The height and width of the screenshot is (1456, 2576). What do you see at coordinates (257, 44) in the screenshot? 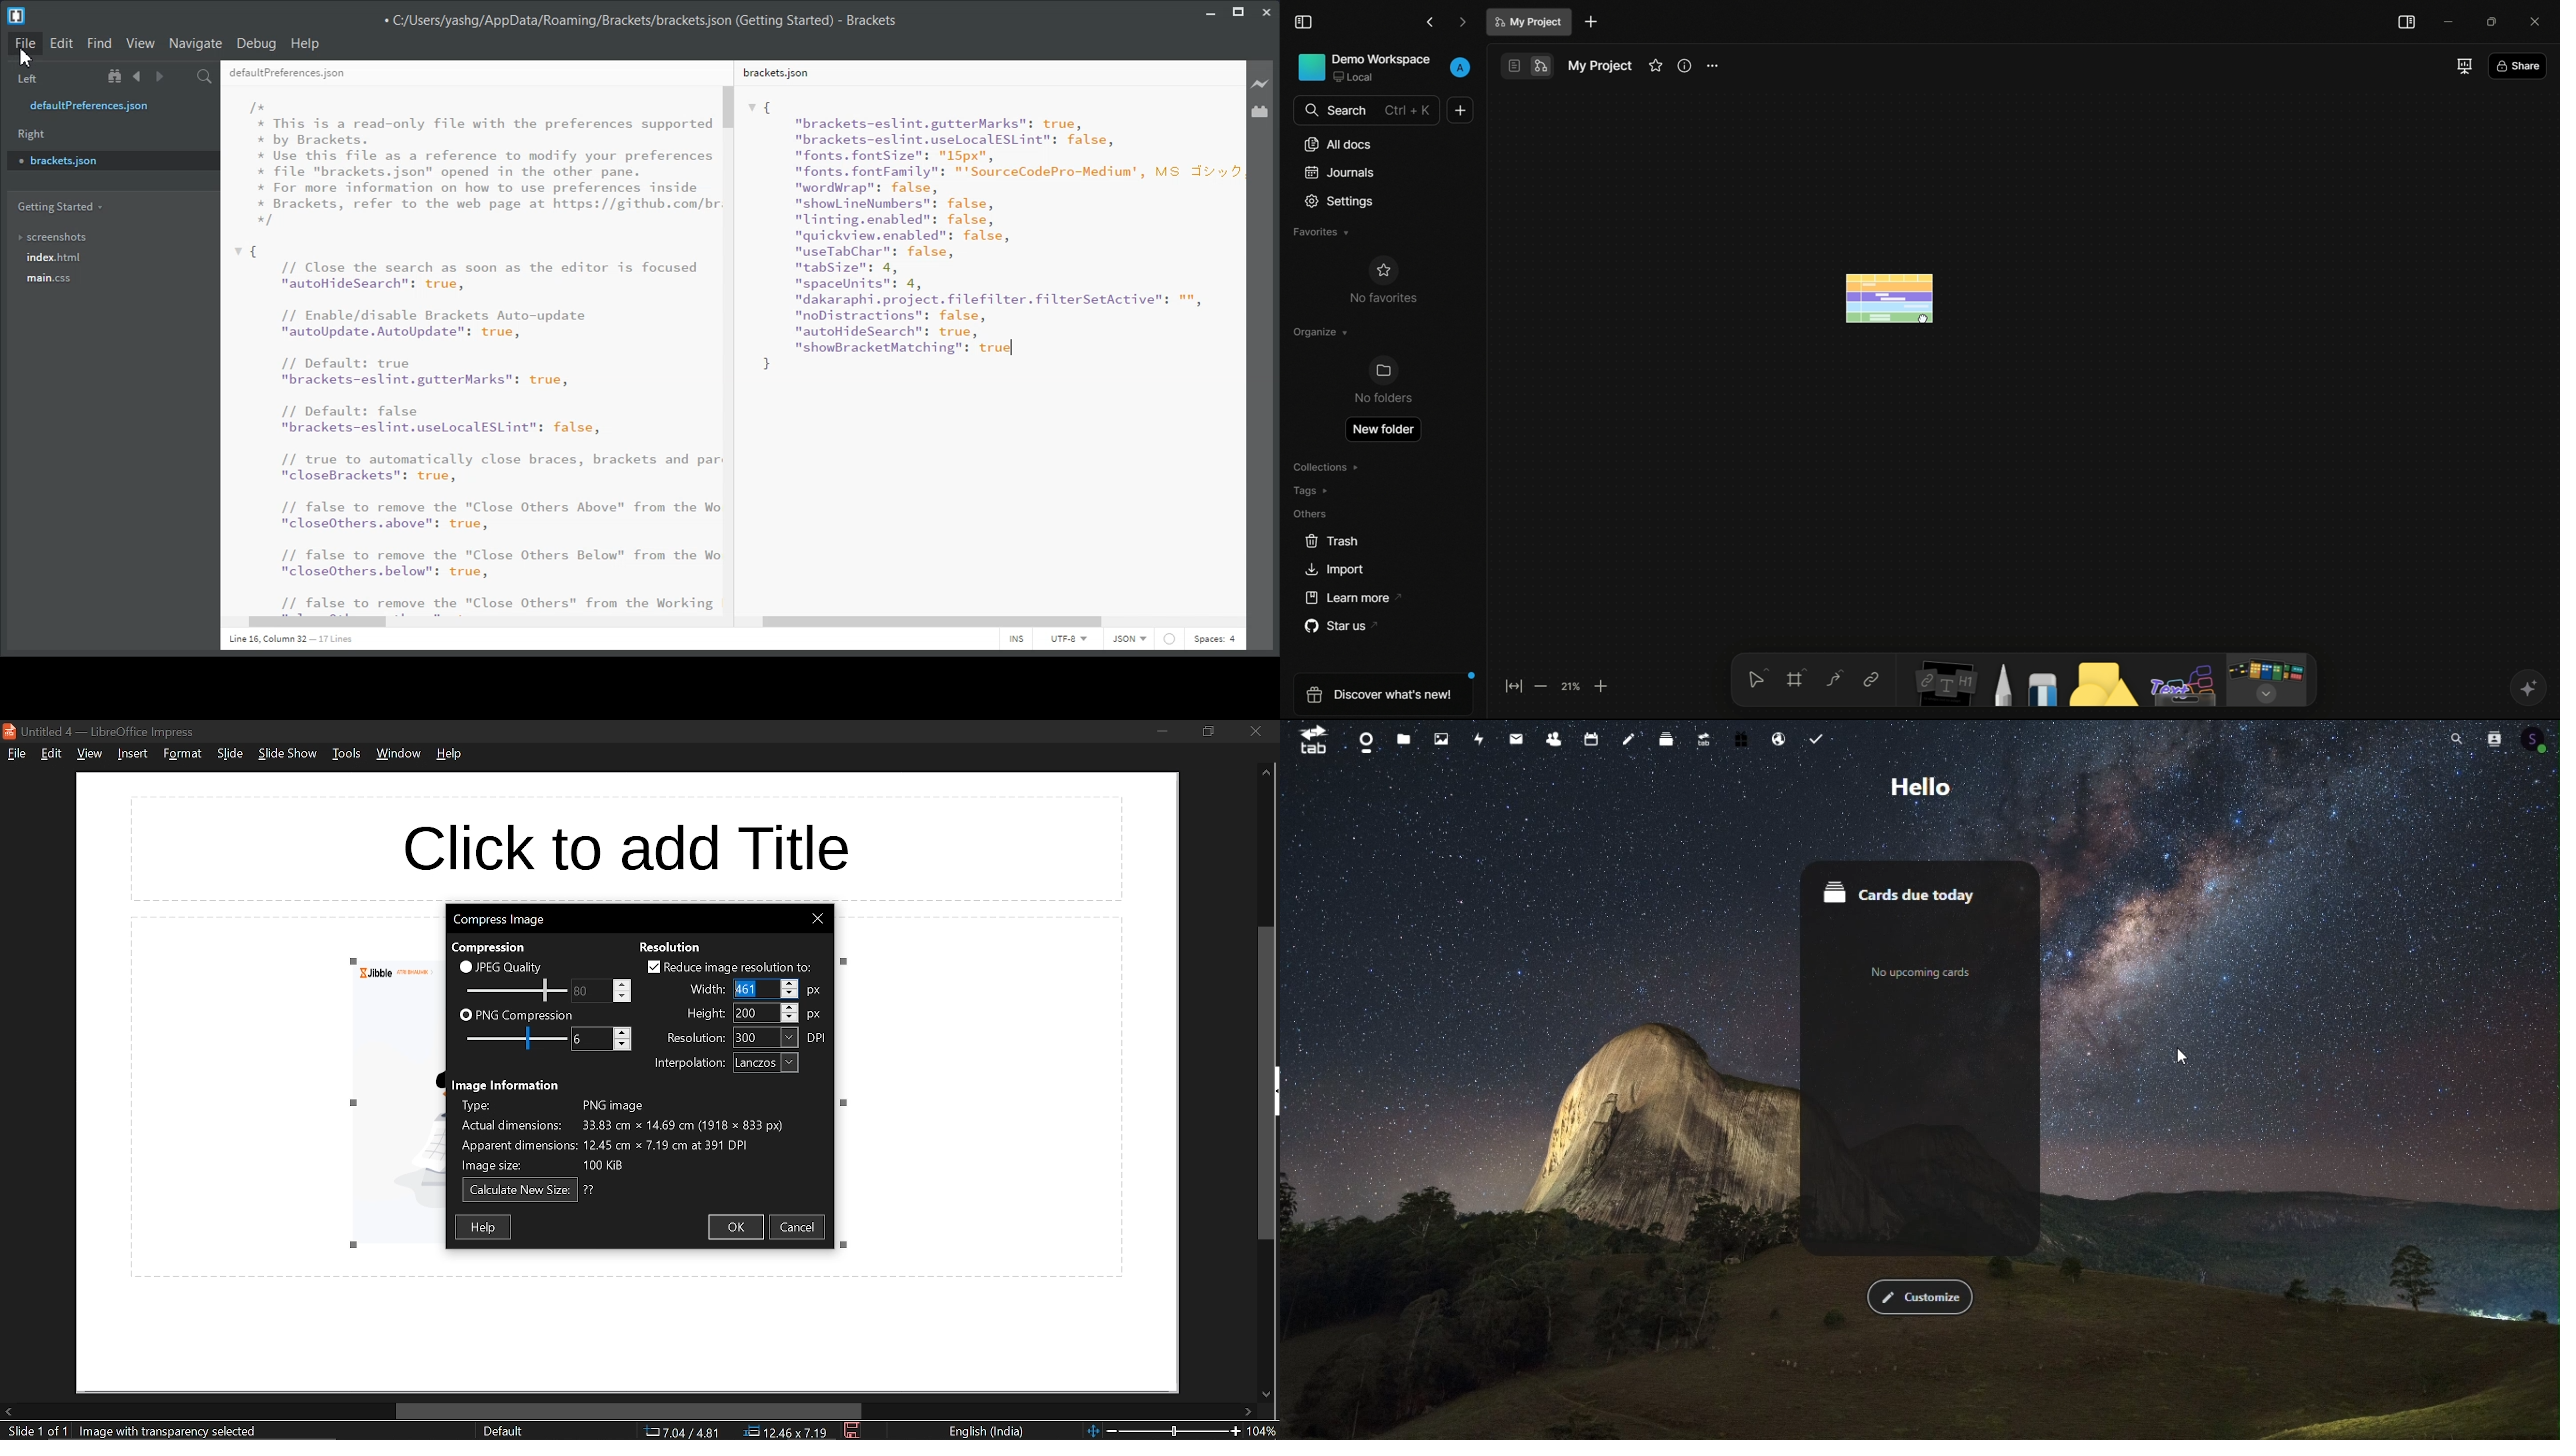
I see `Debug` at bounding box center [257, 44].